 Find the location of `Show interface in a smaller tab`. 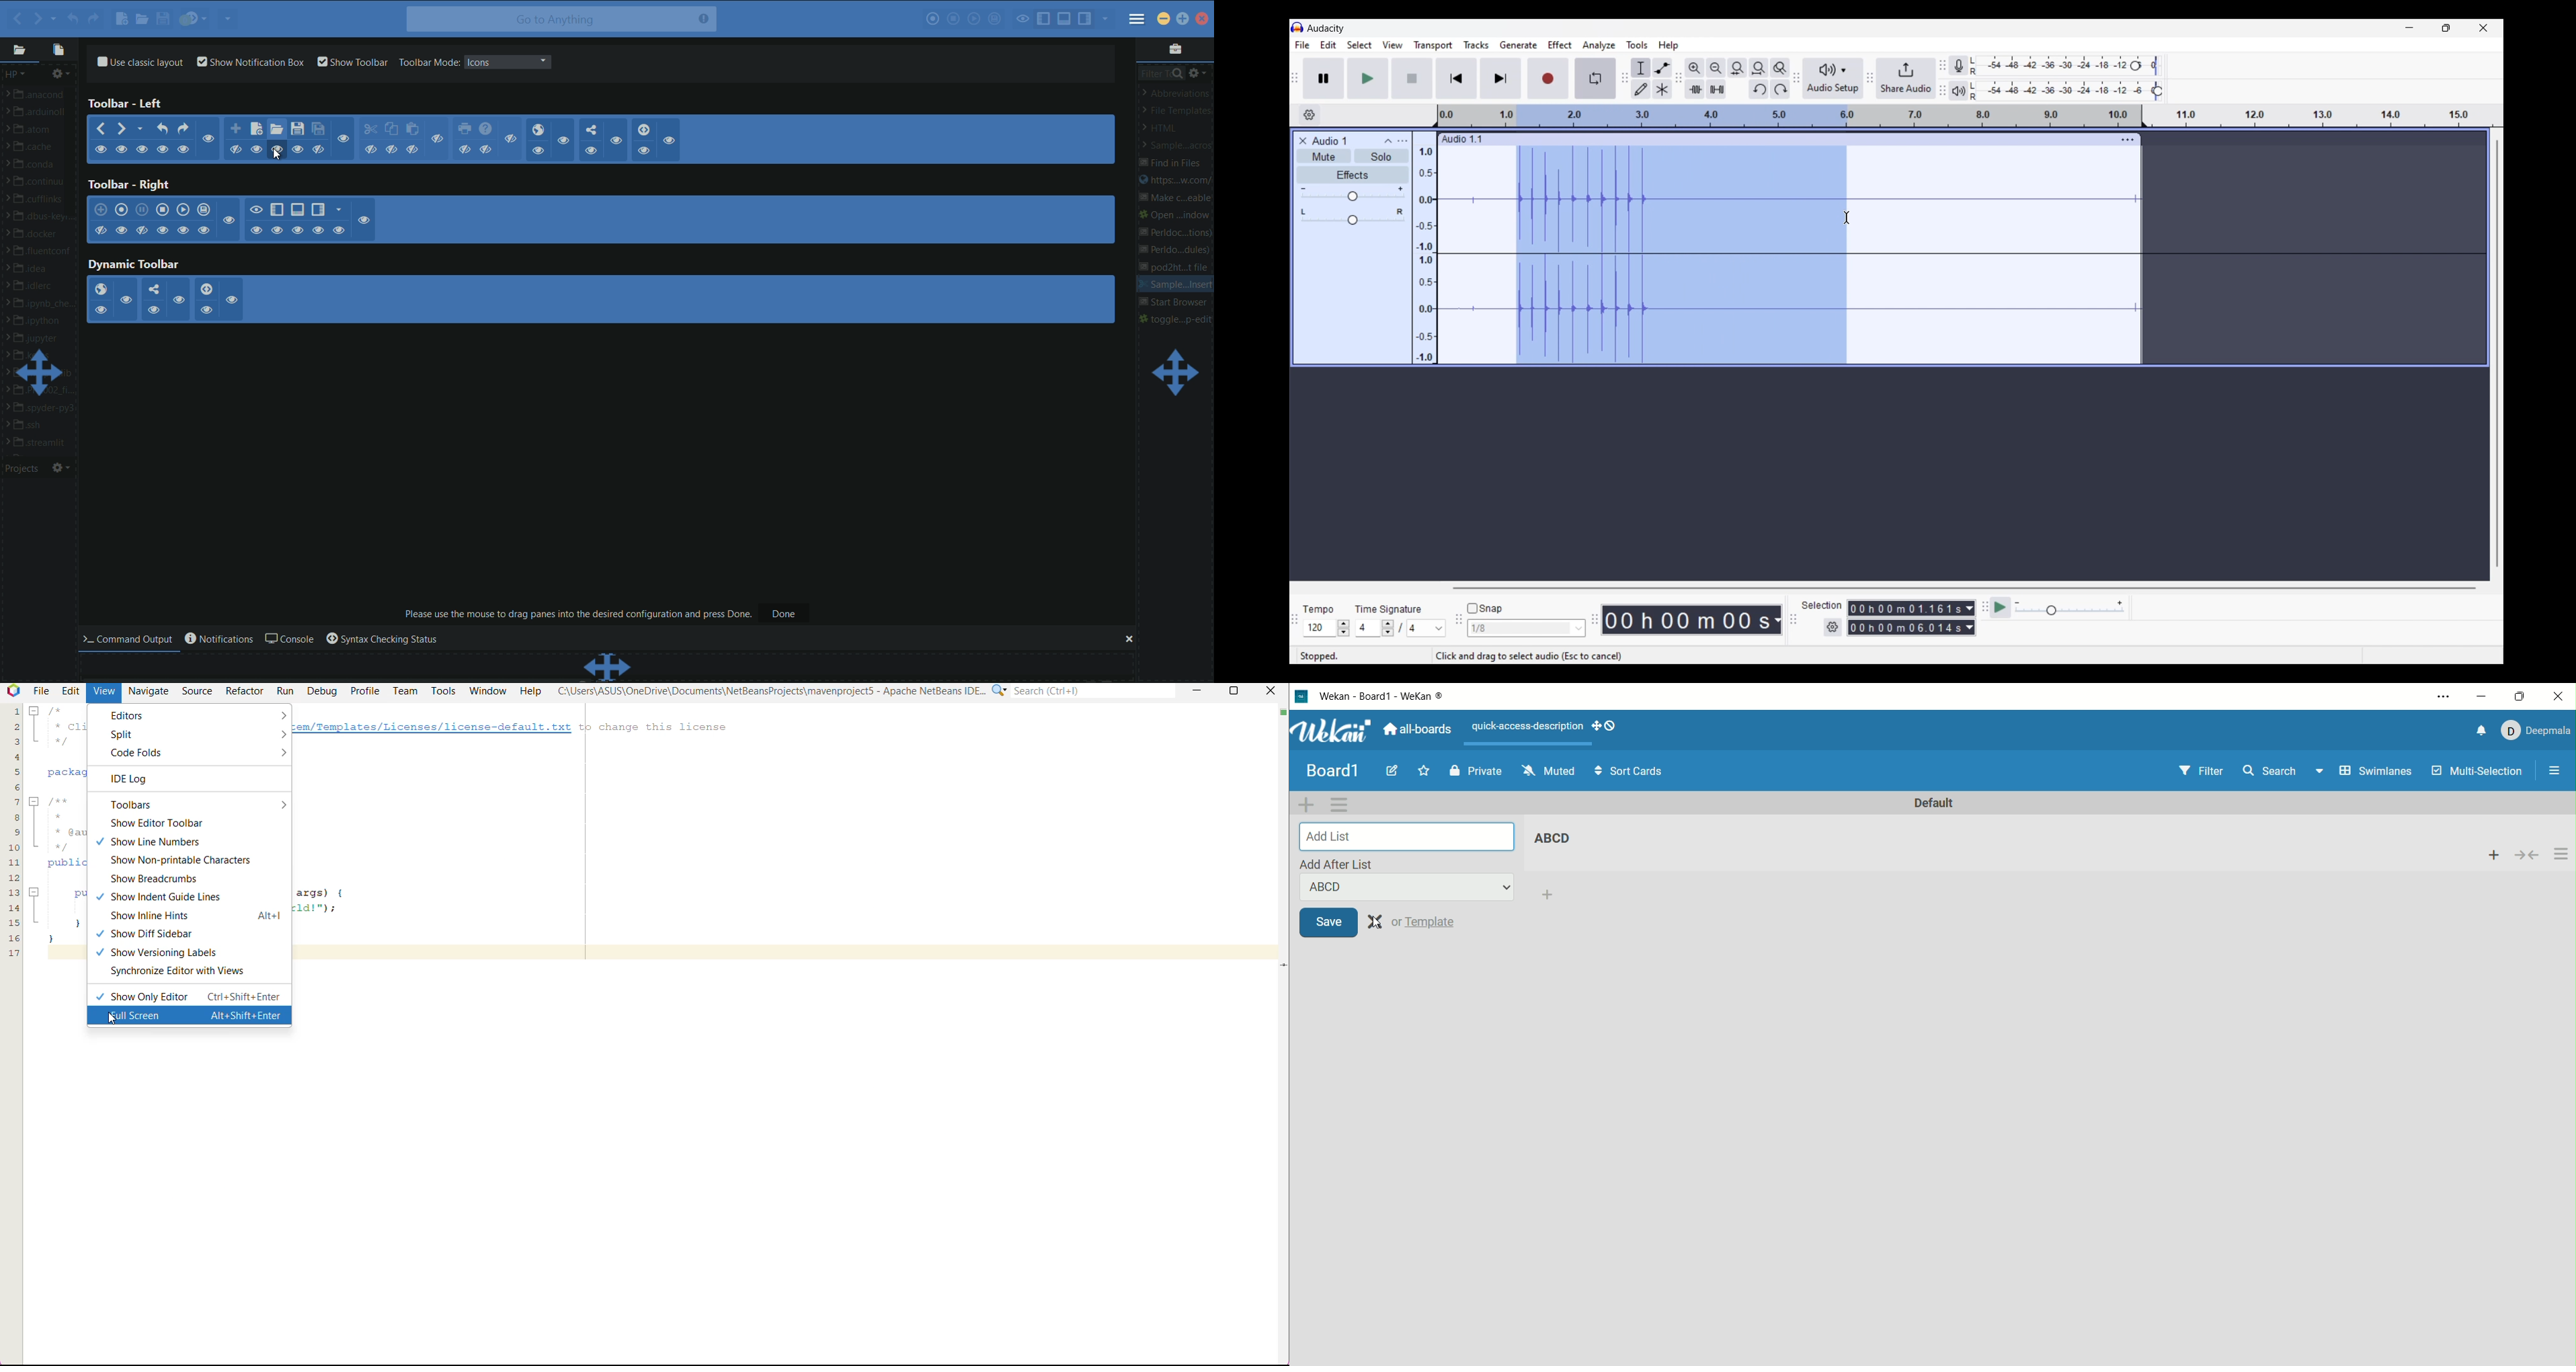

Show interface in a smaller tab is located at coordinates (2446, 28).